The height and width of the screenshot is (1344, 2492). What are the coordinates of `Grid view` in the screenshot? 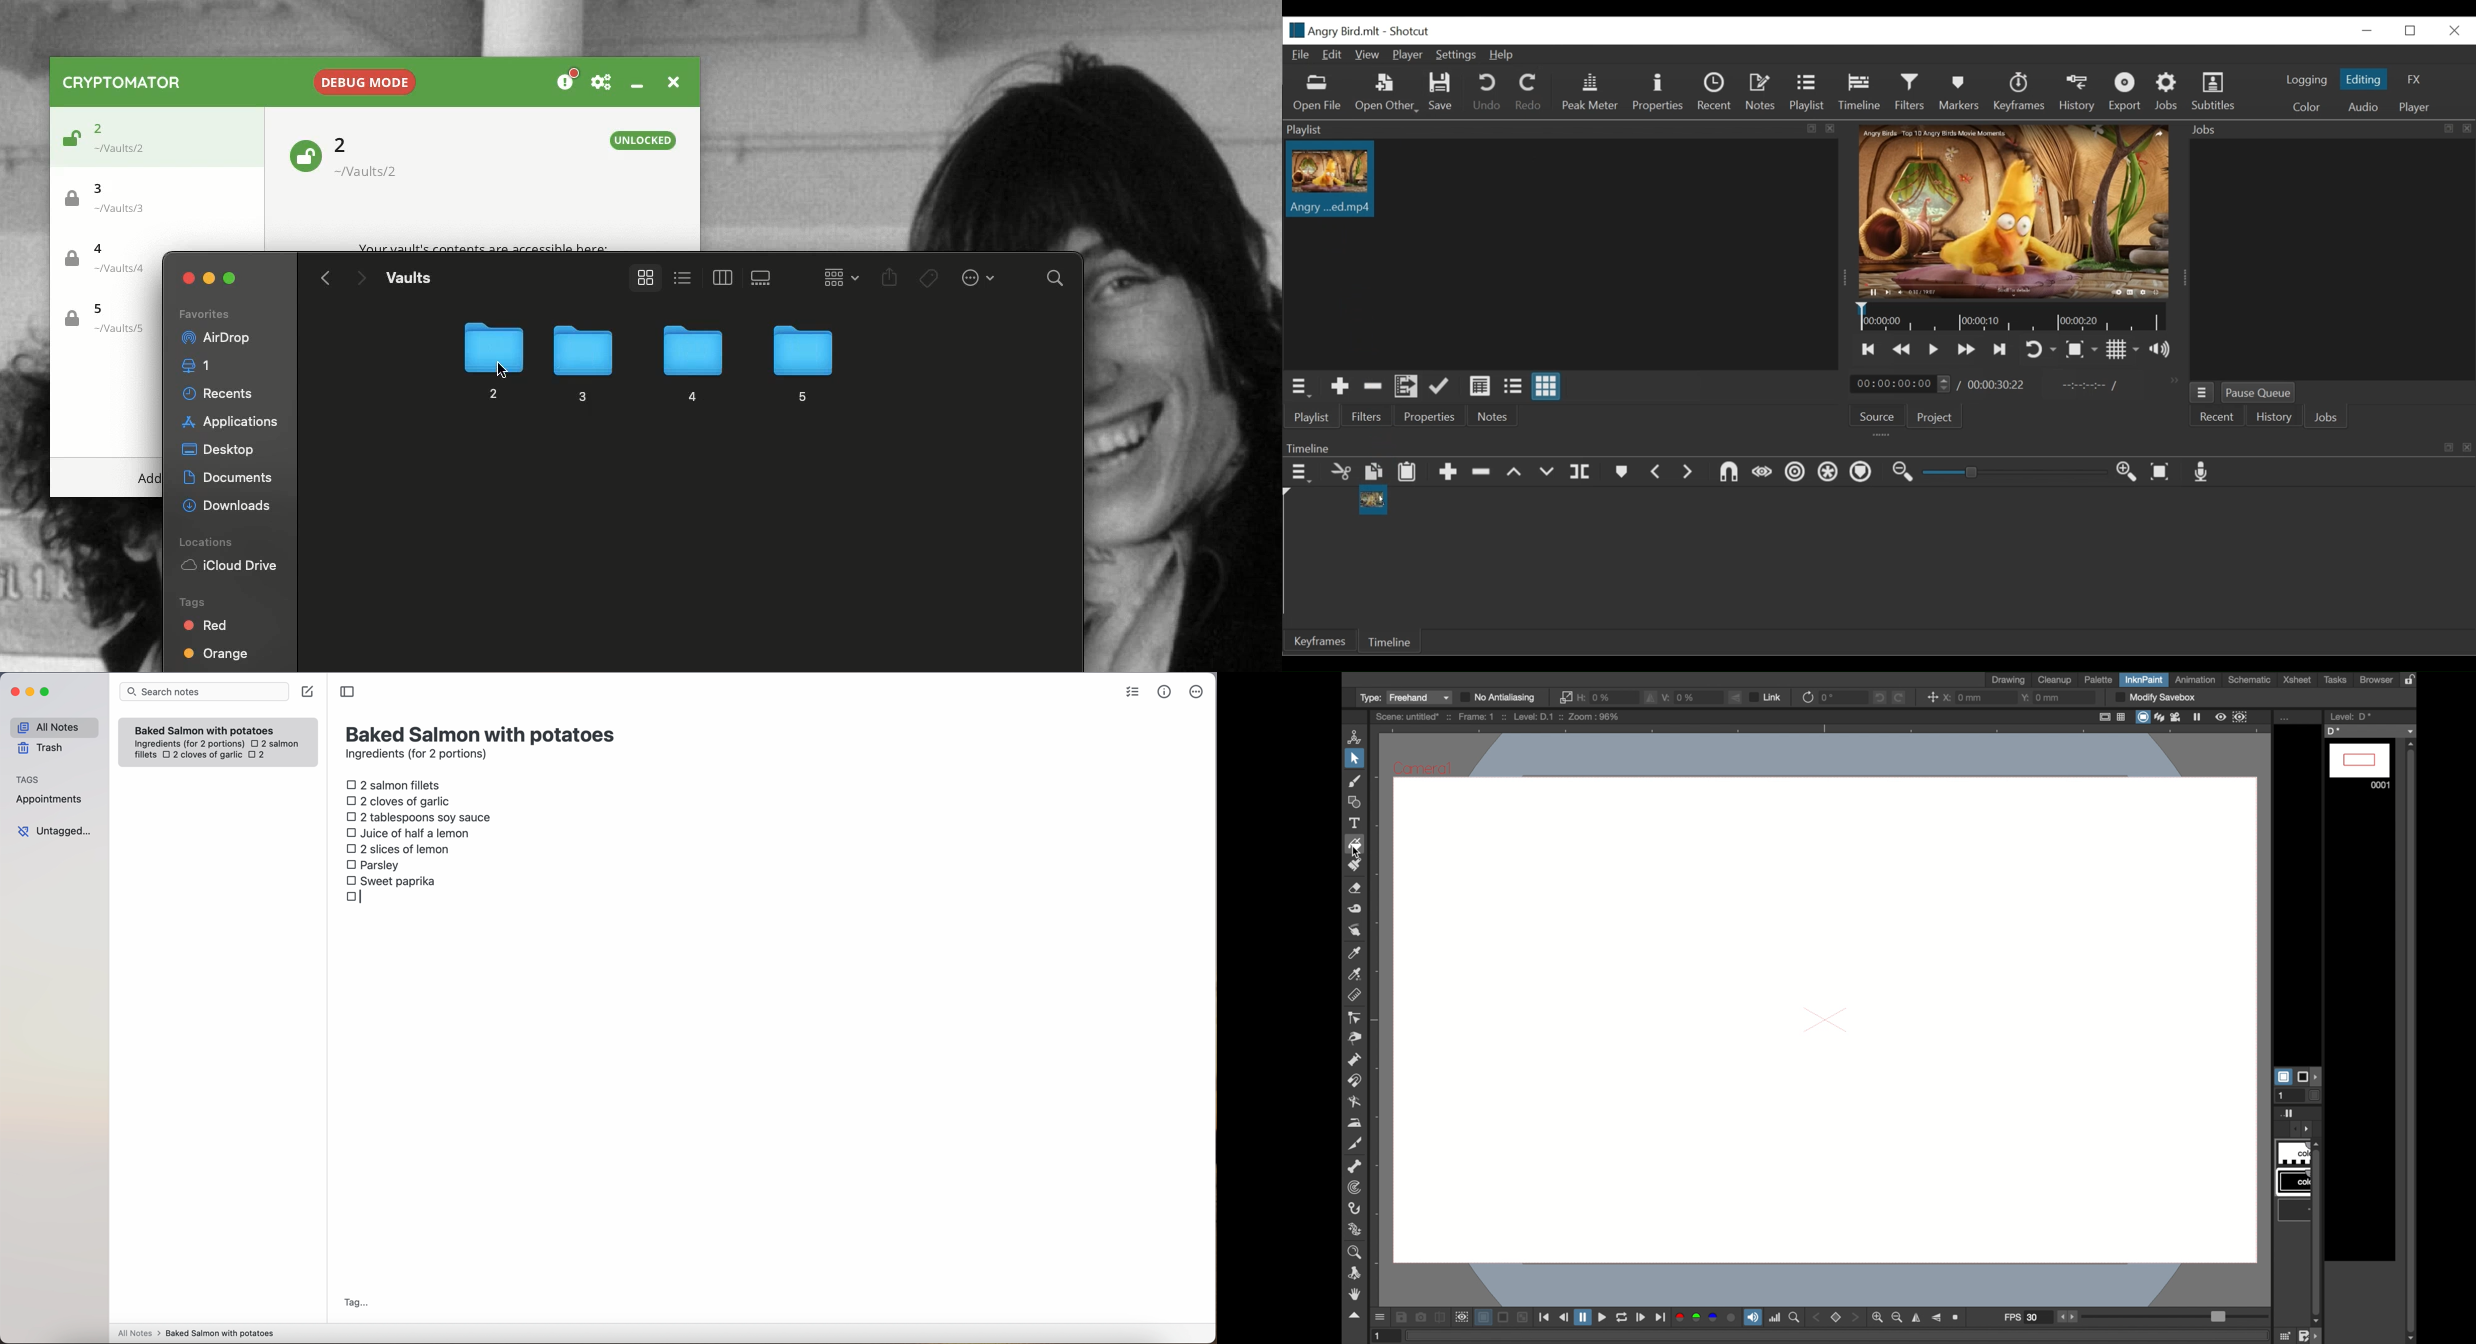 It's located at (836, 276).